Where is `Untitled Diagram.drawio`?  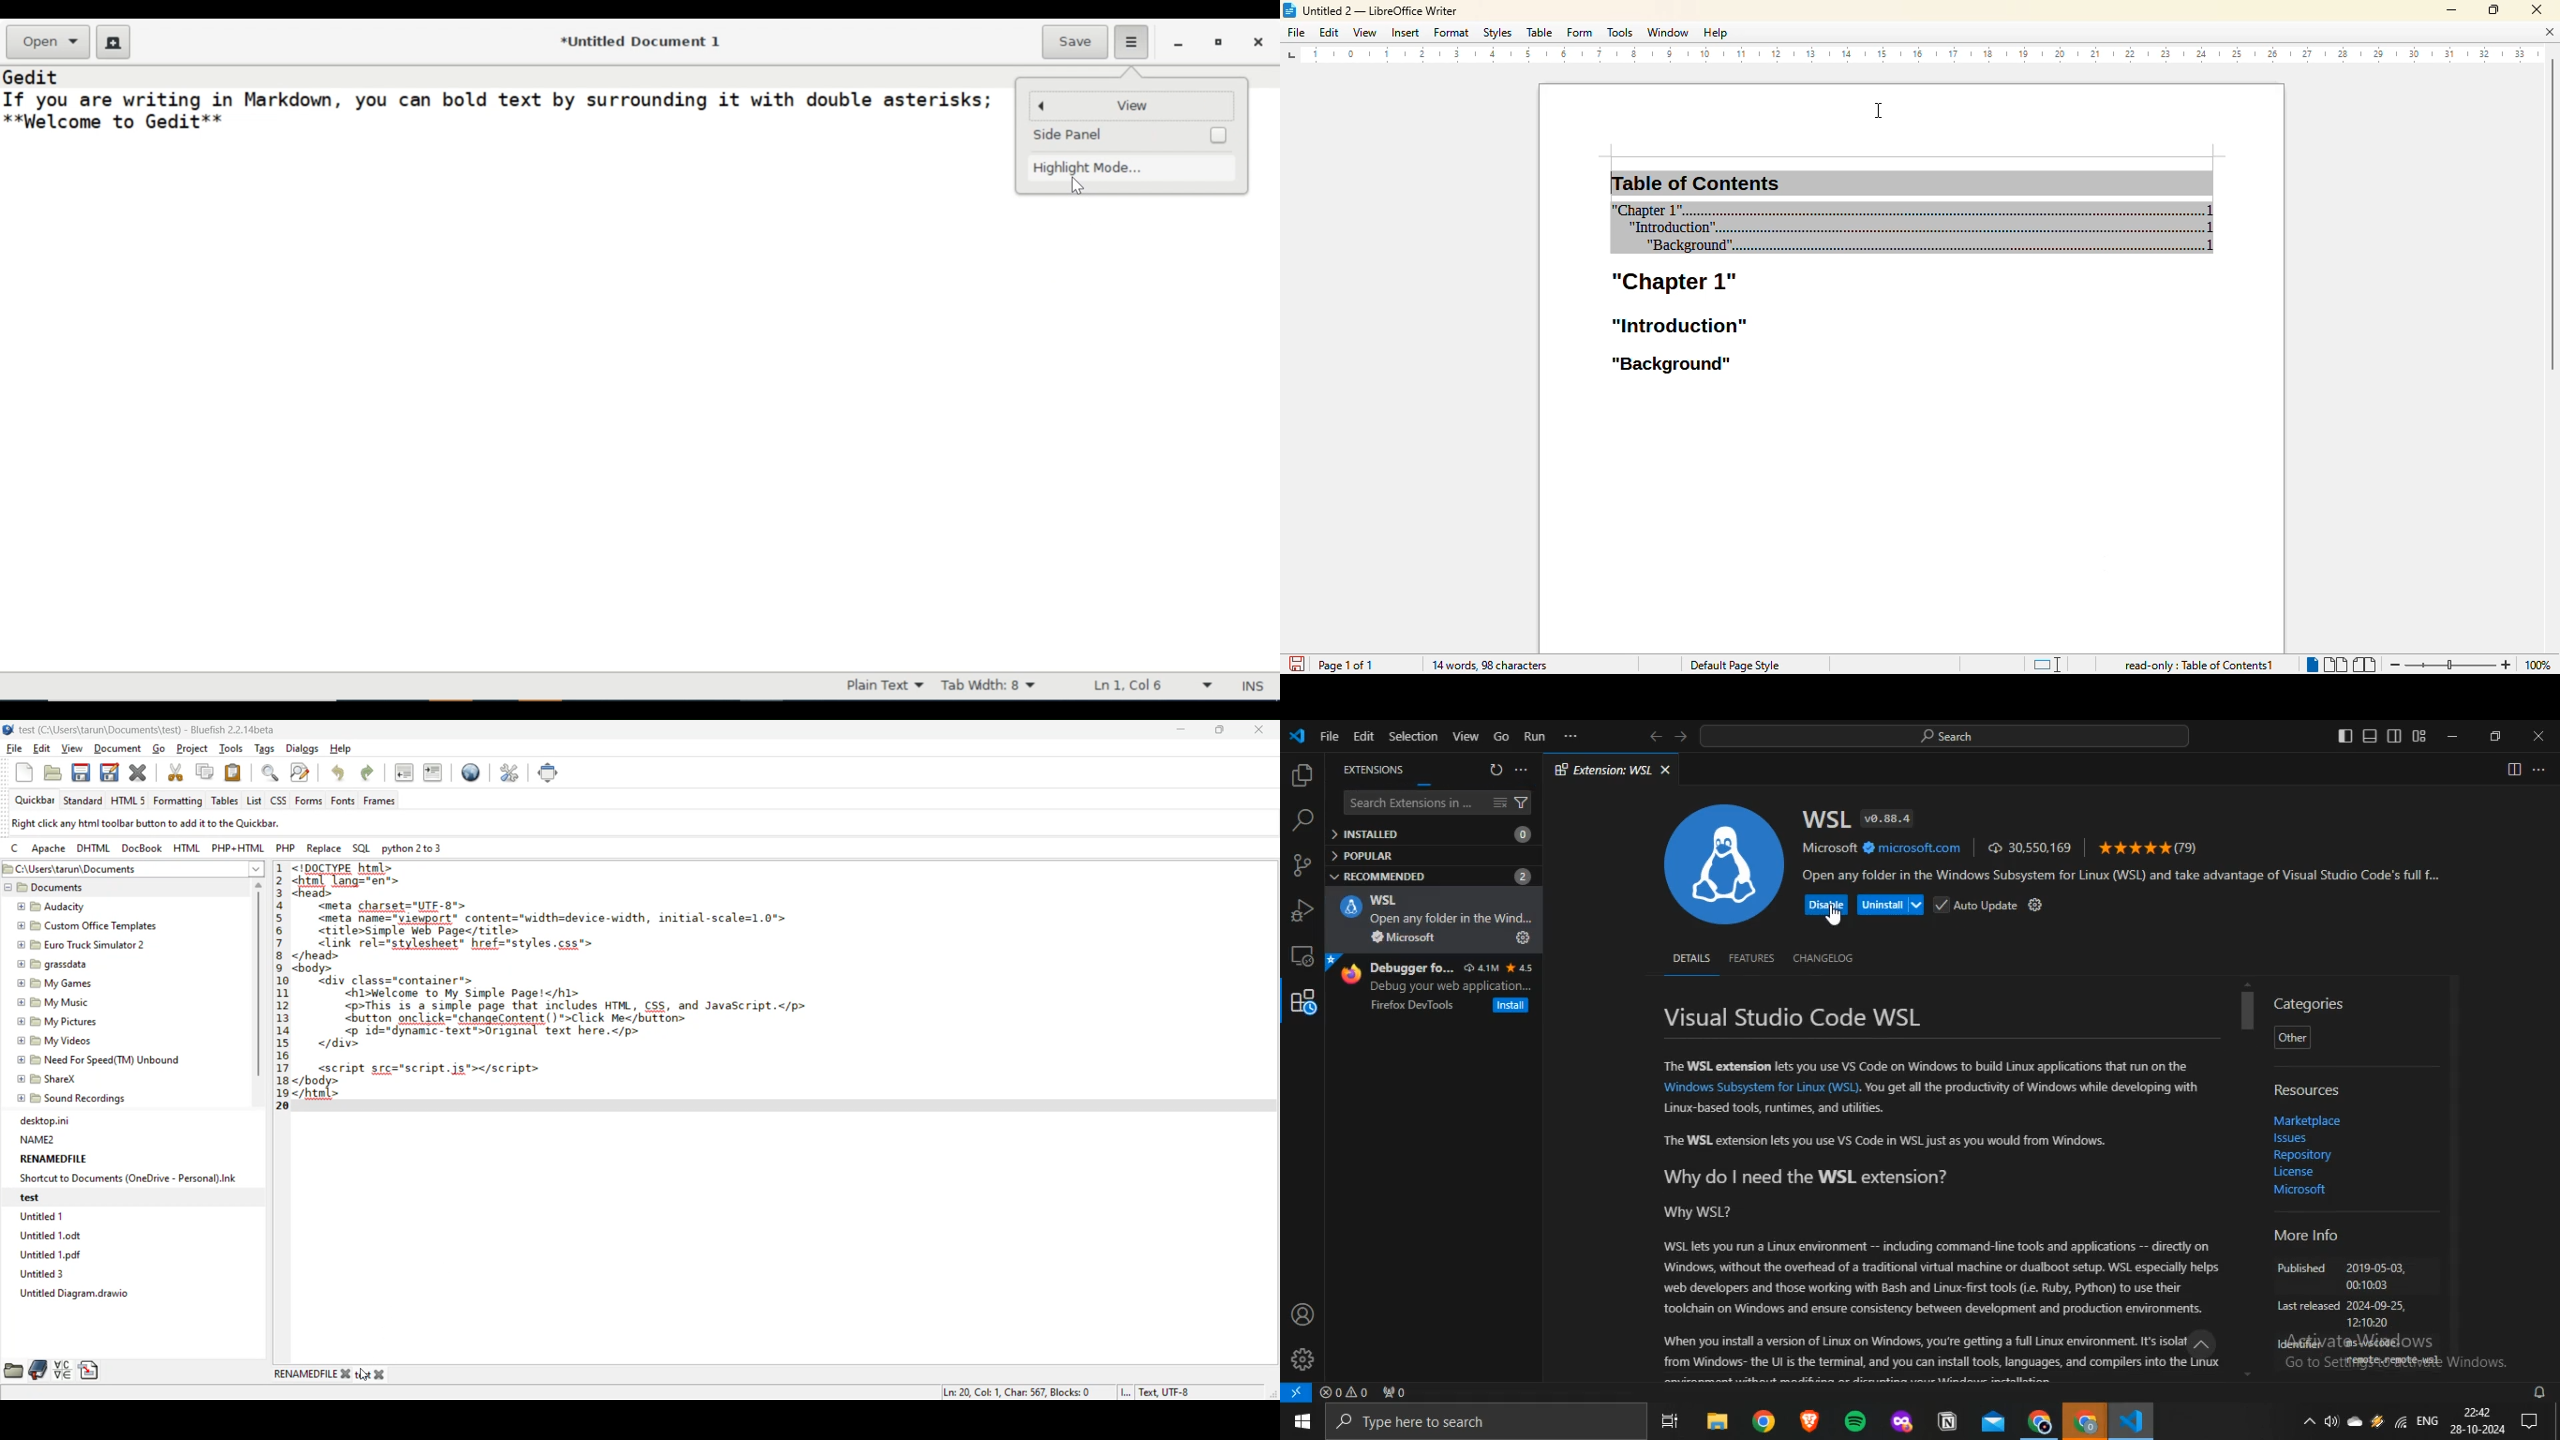
Untitled Diagram.drawio is located at coordinates (75, 1295).